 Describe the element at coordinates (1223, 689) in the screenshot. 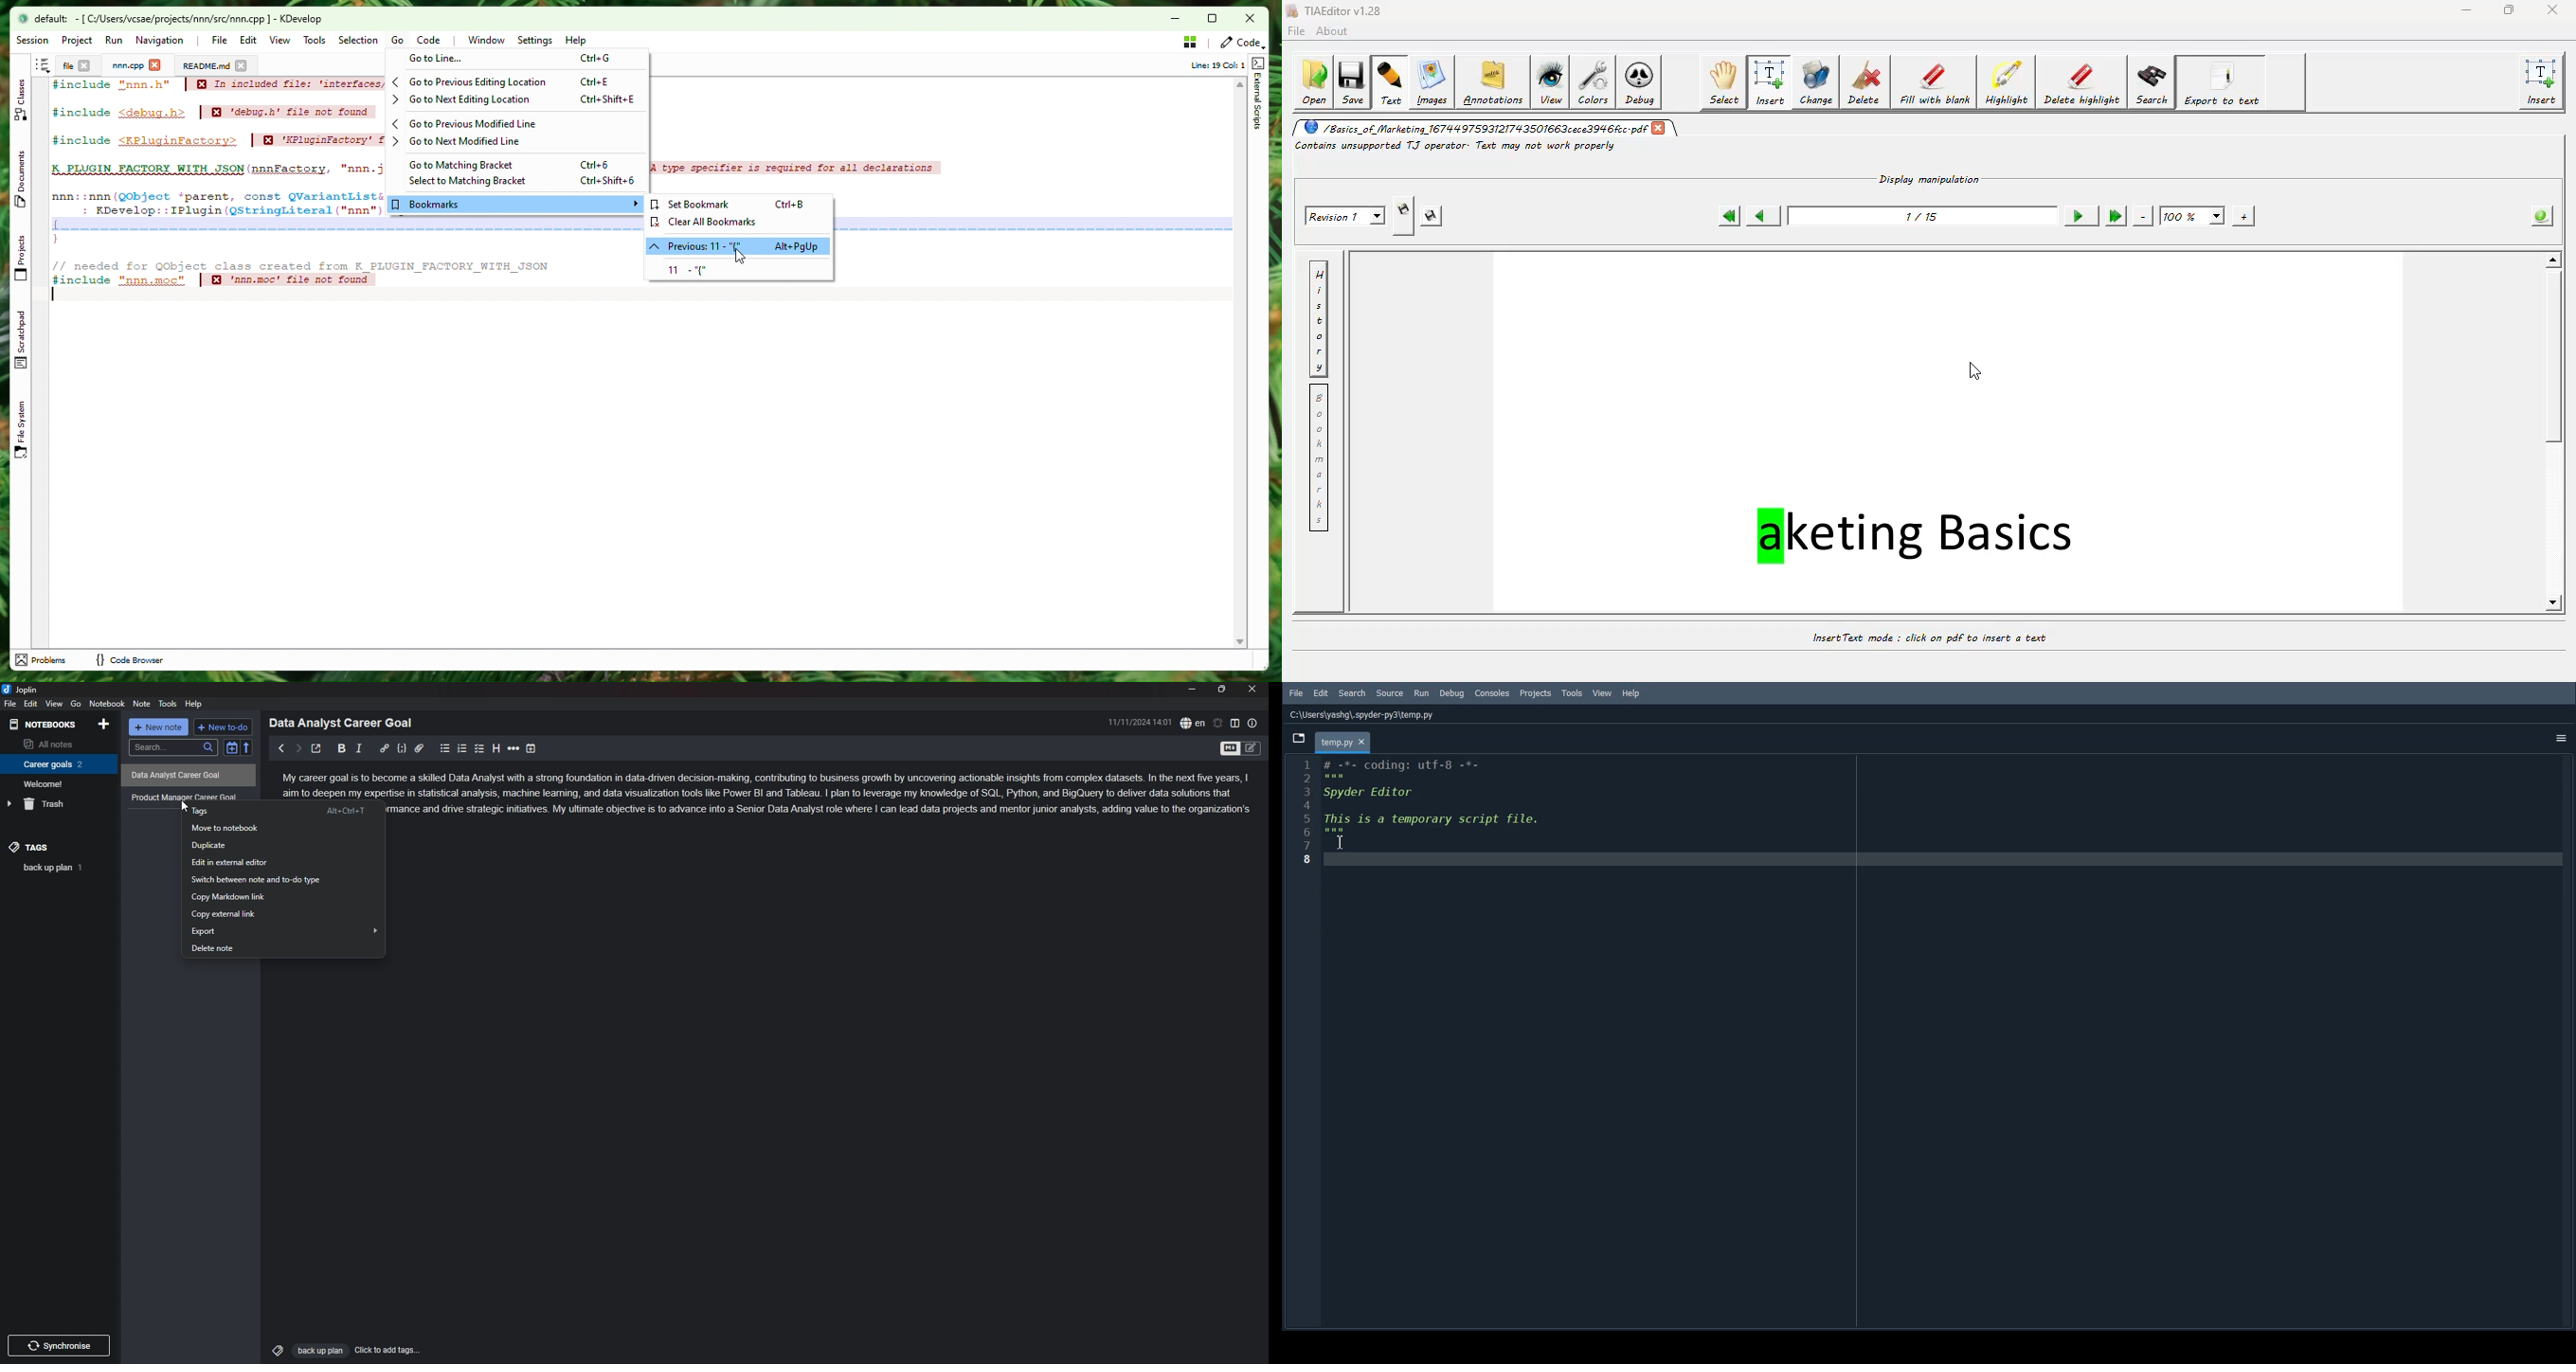

I see `resize` at that location.